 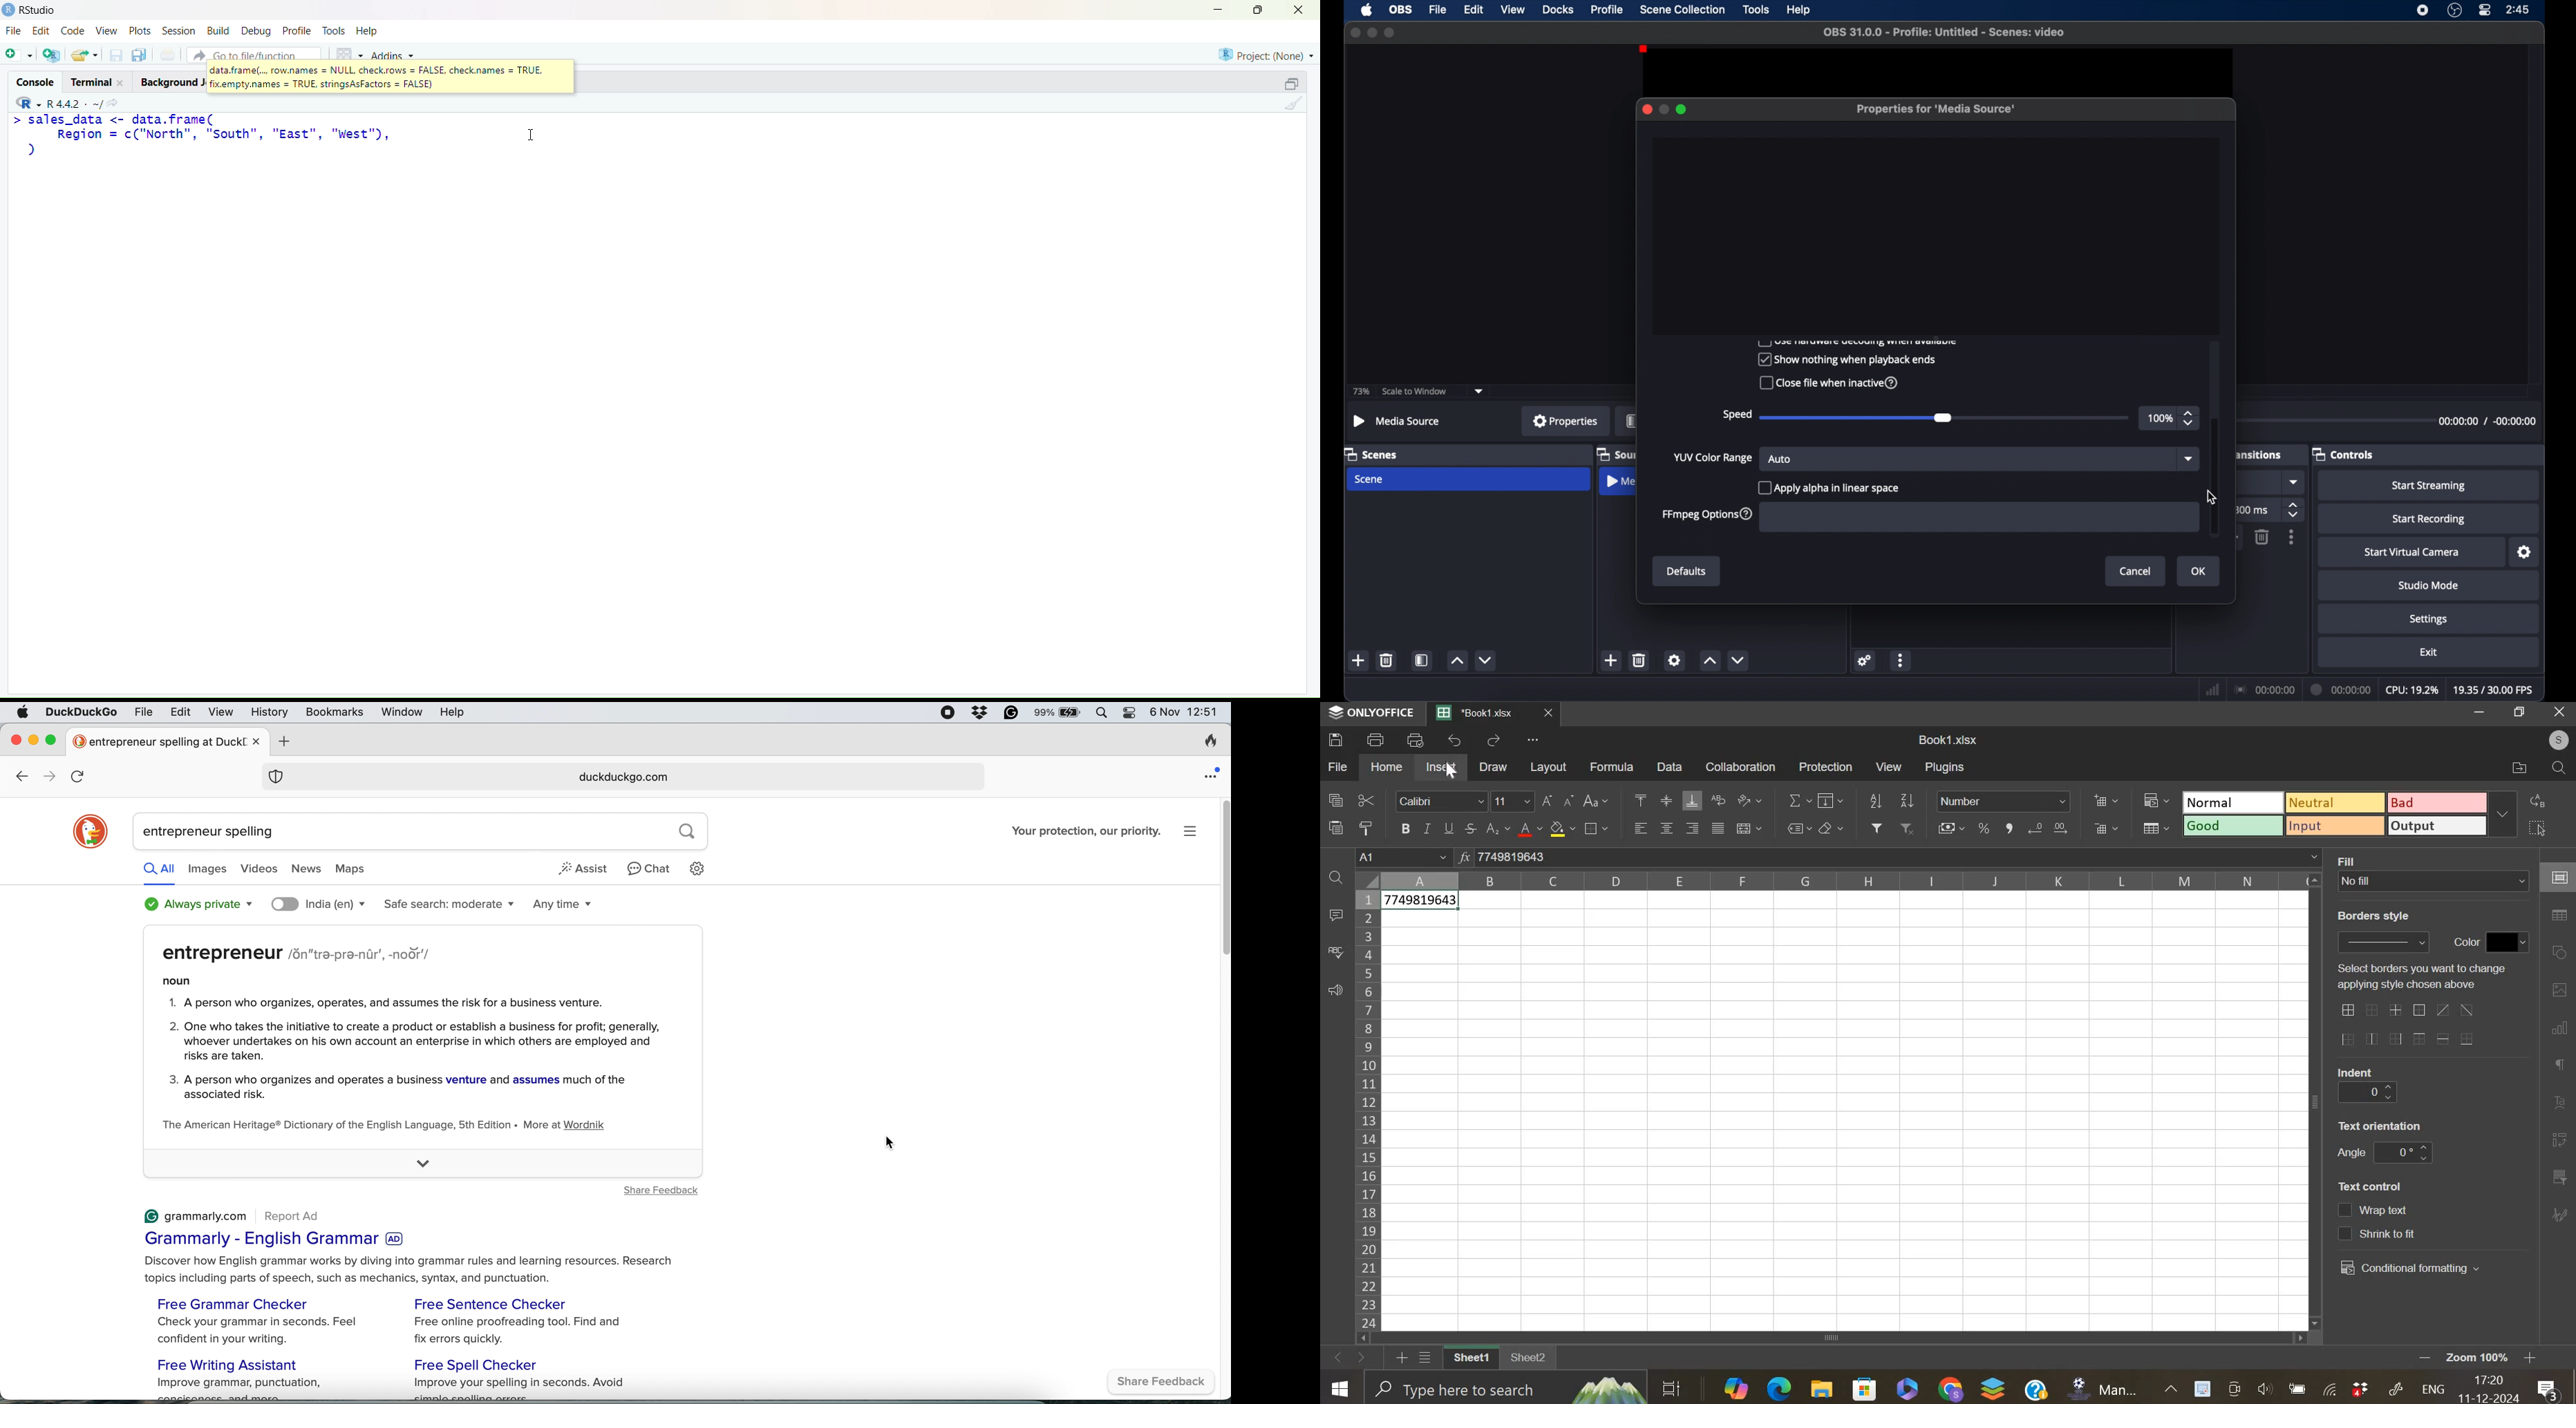 I want to click on background fill, so click(x=2434, y=881).